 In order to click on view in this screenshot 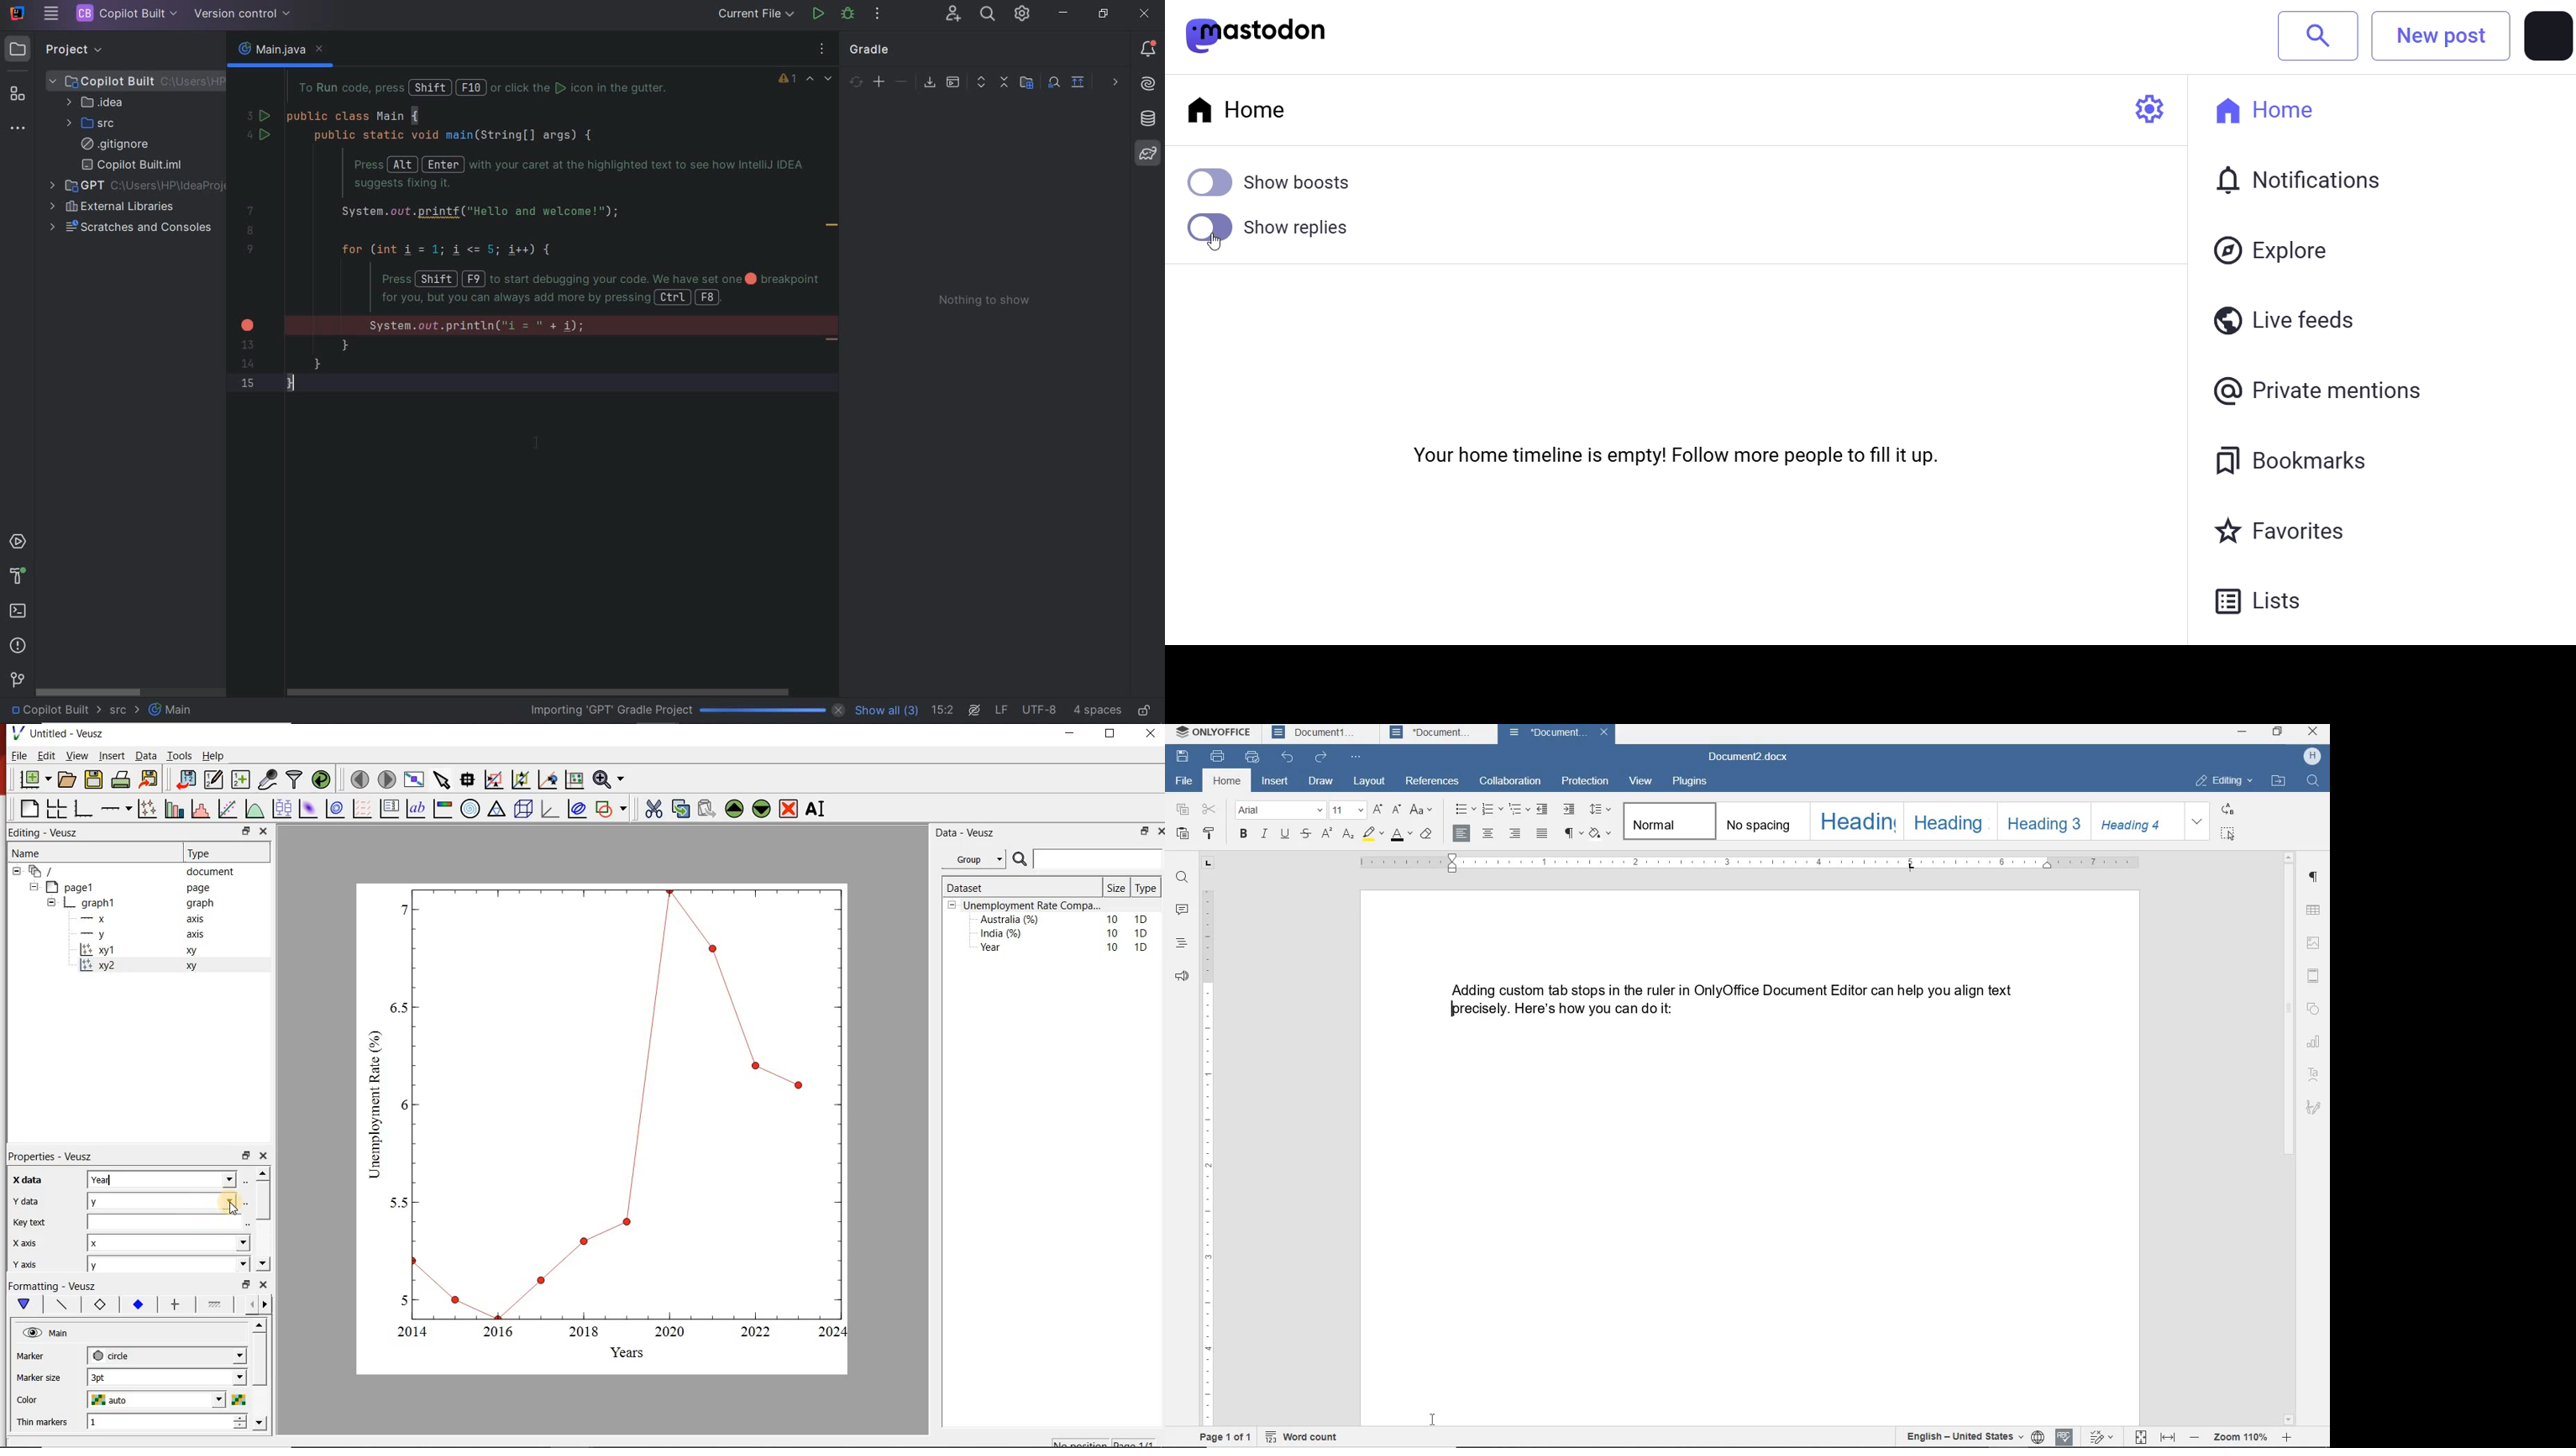, I will do `click(1639, 781)`.